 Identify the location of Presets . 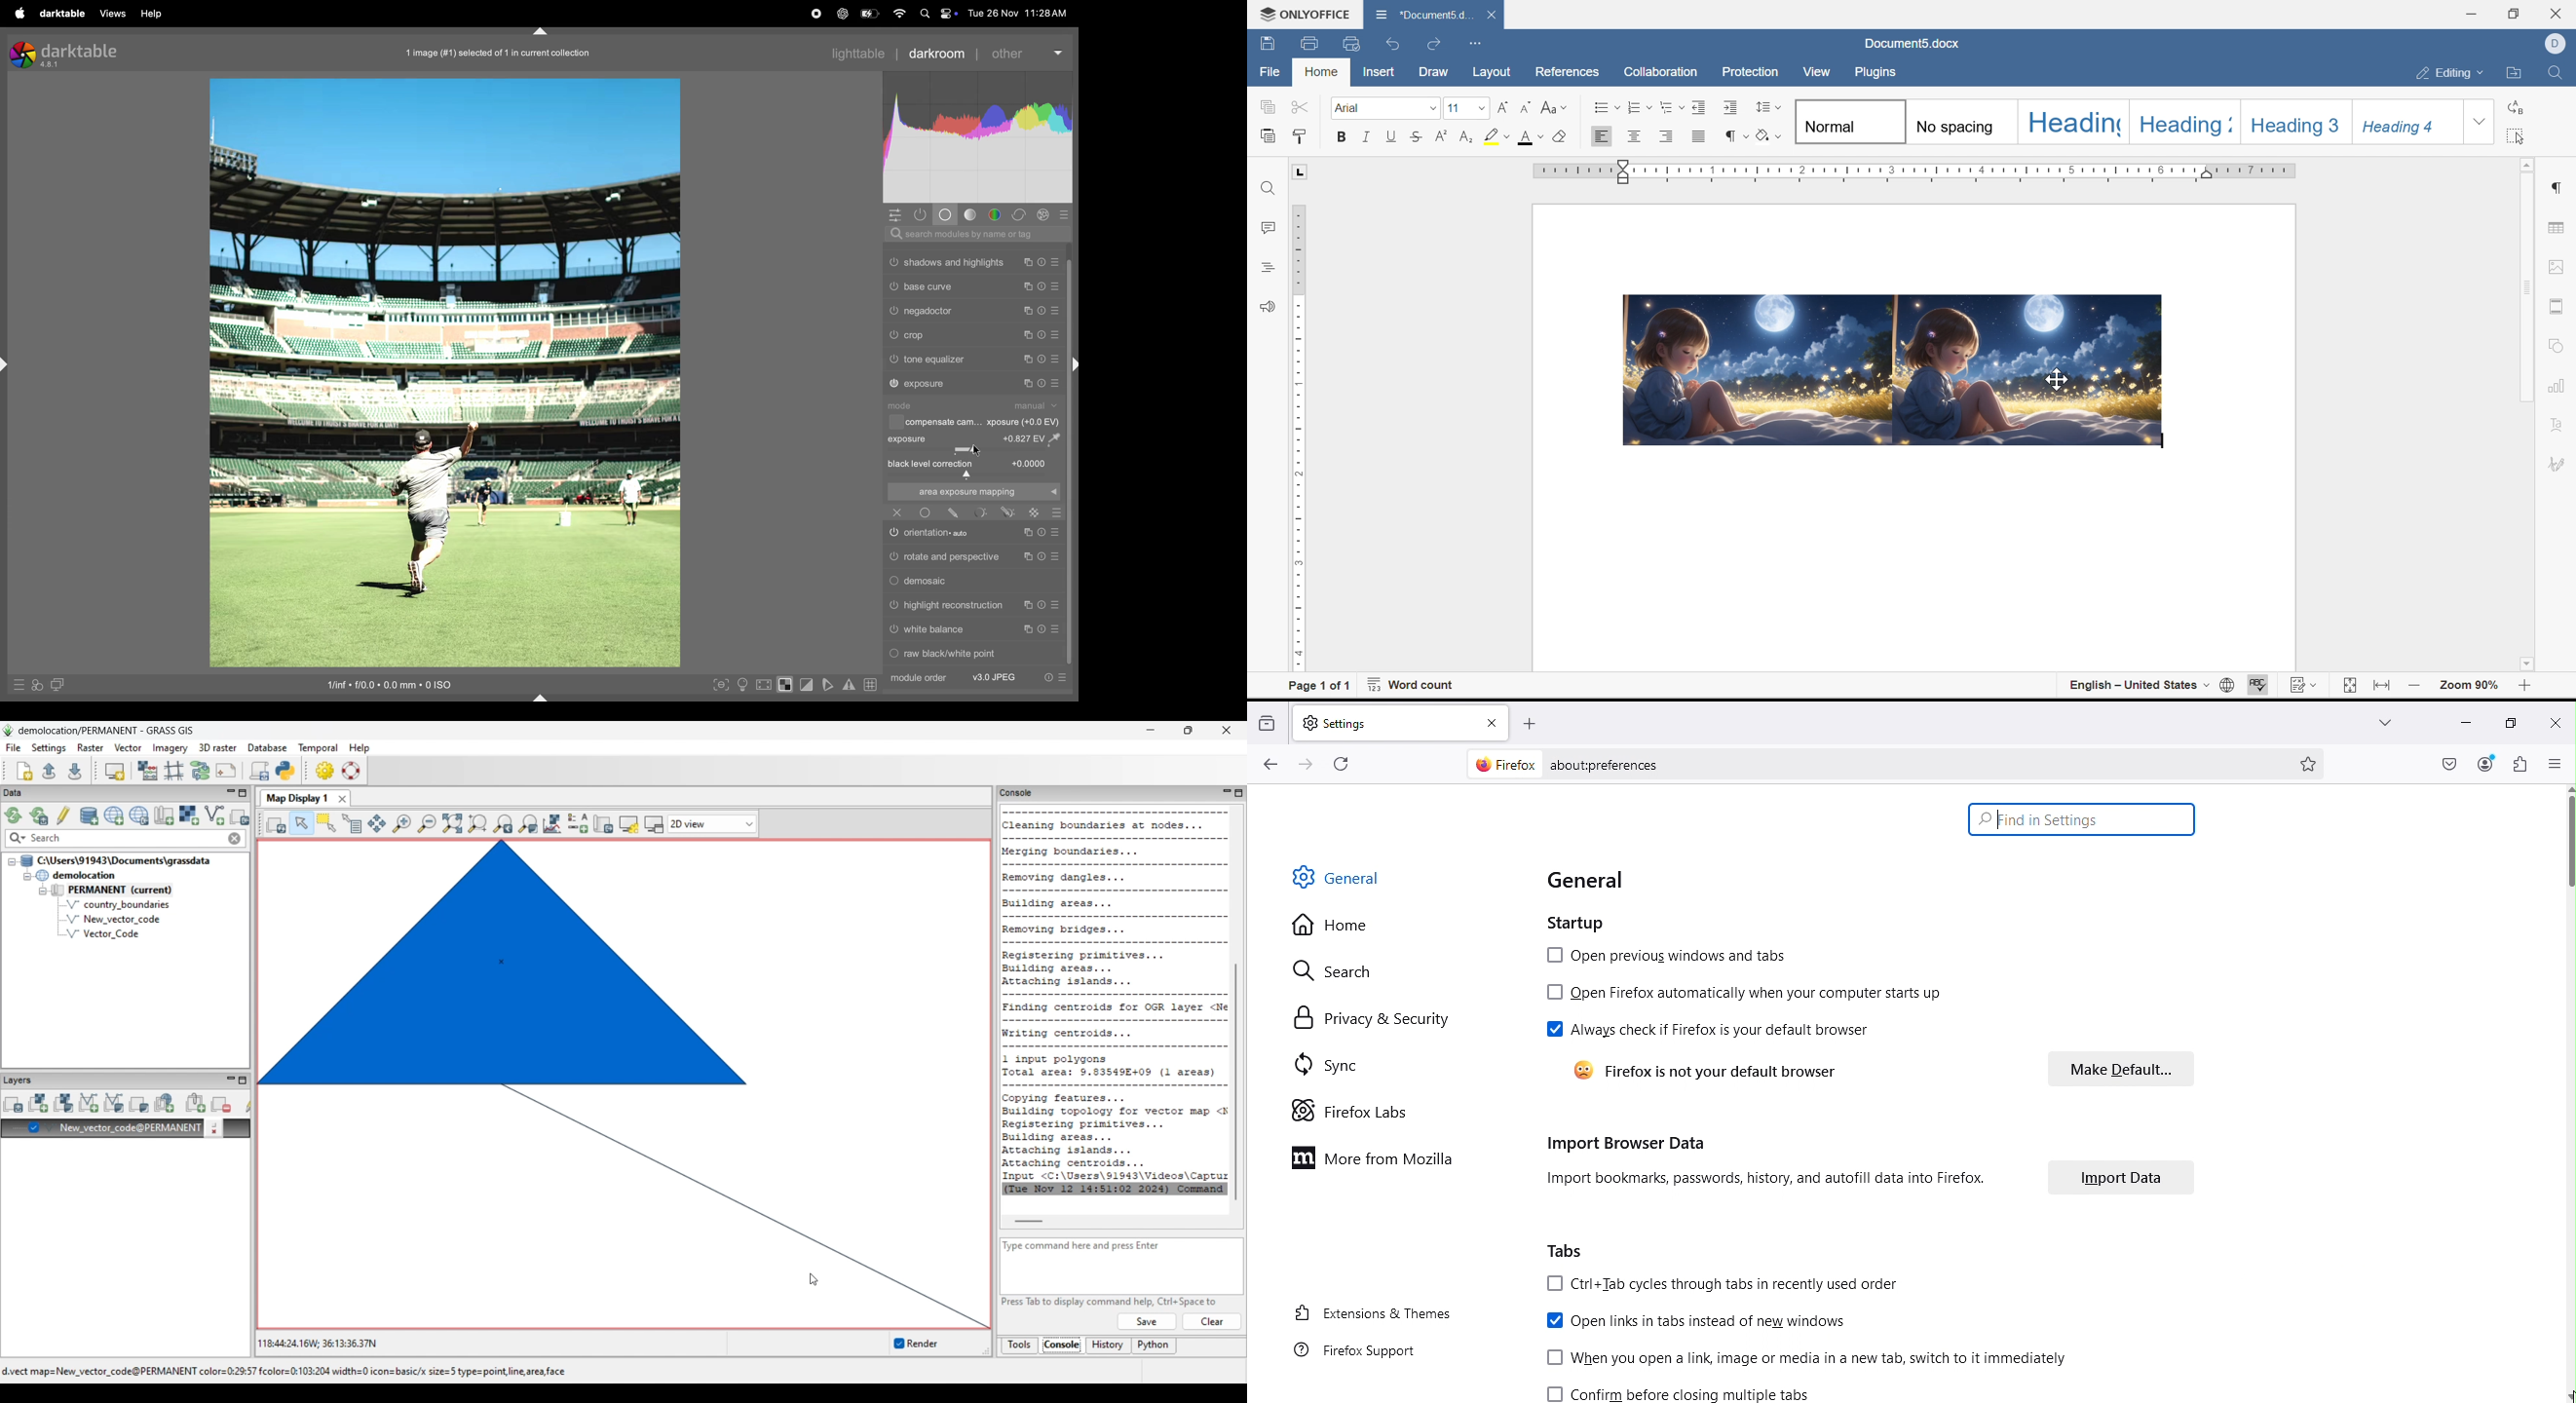
(1055, 360).